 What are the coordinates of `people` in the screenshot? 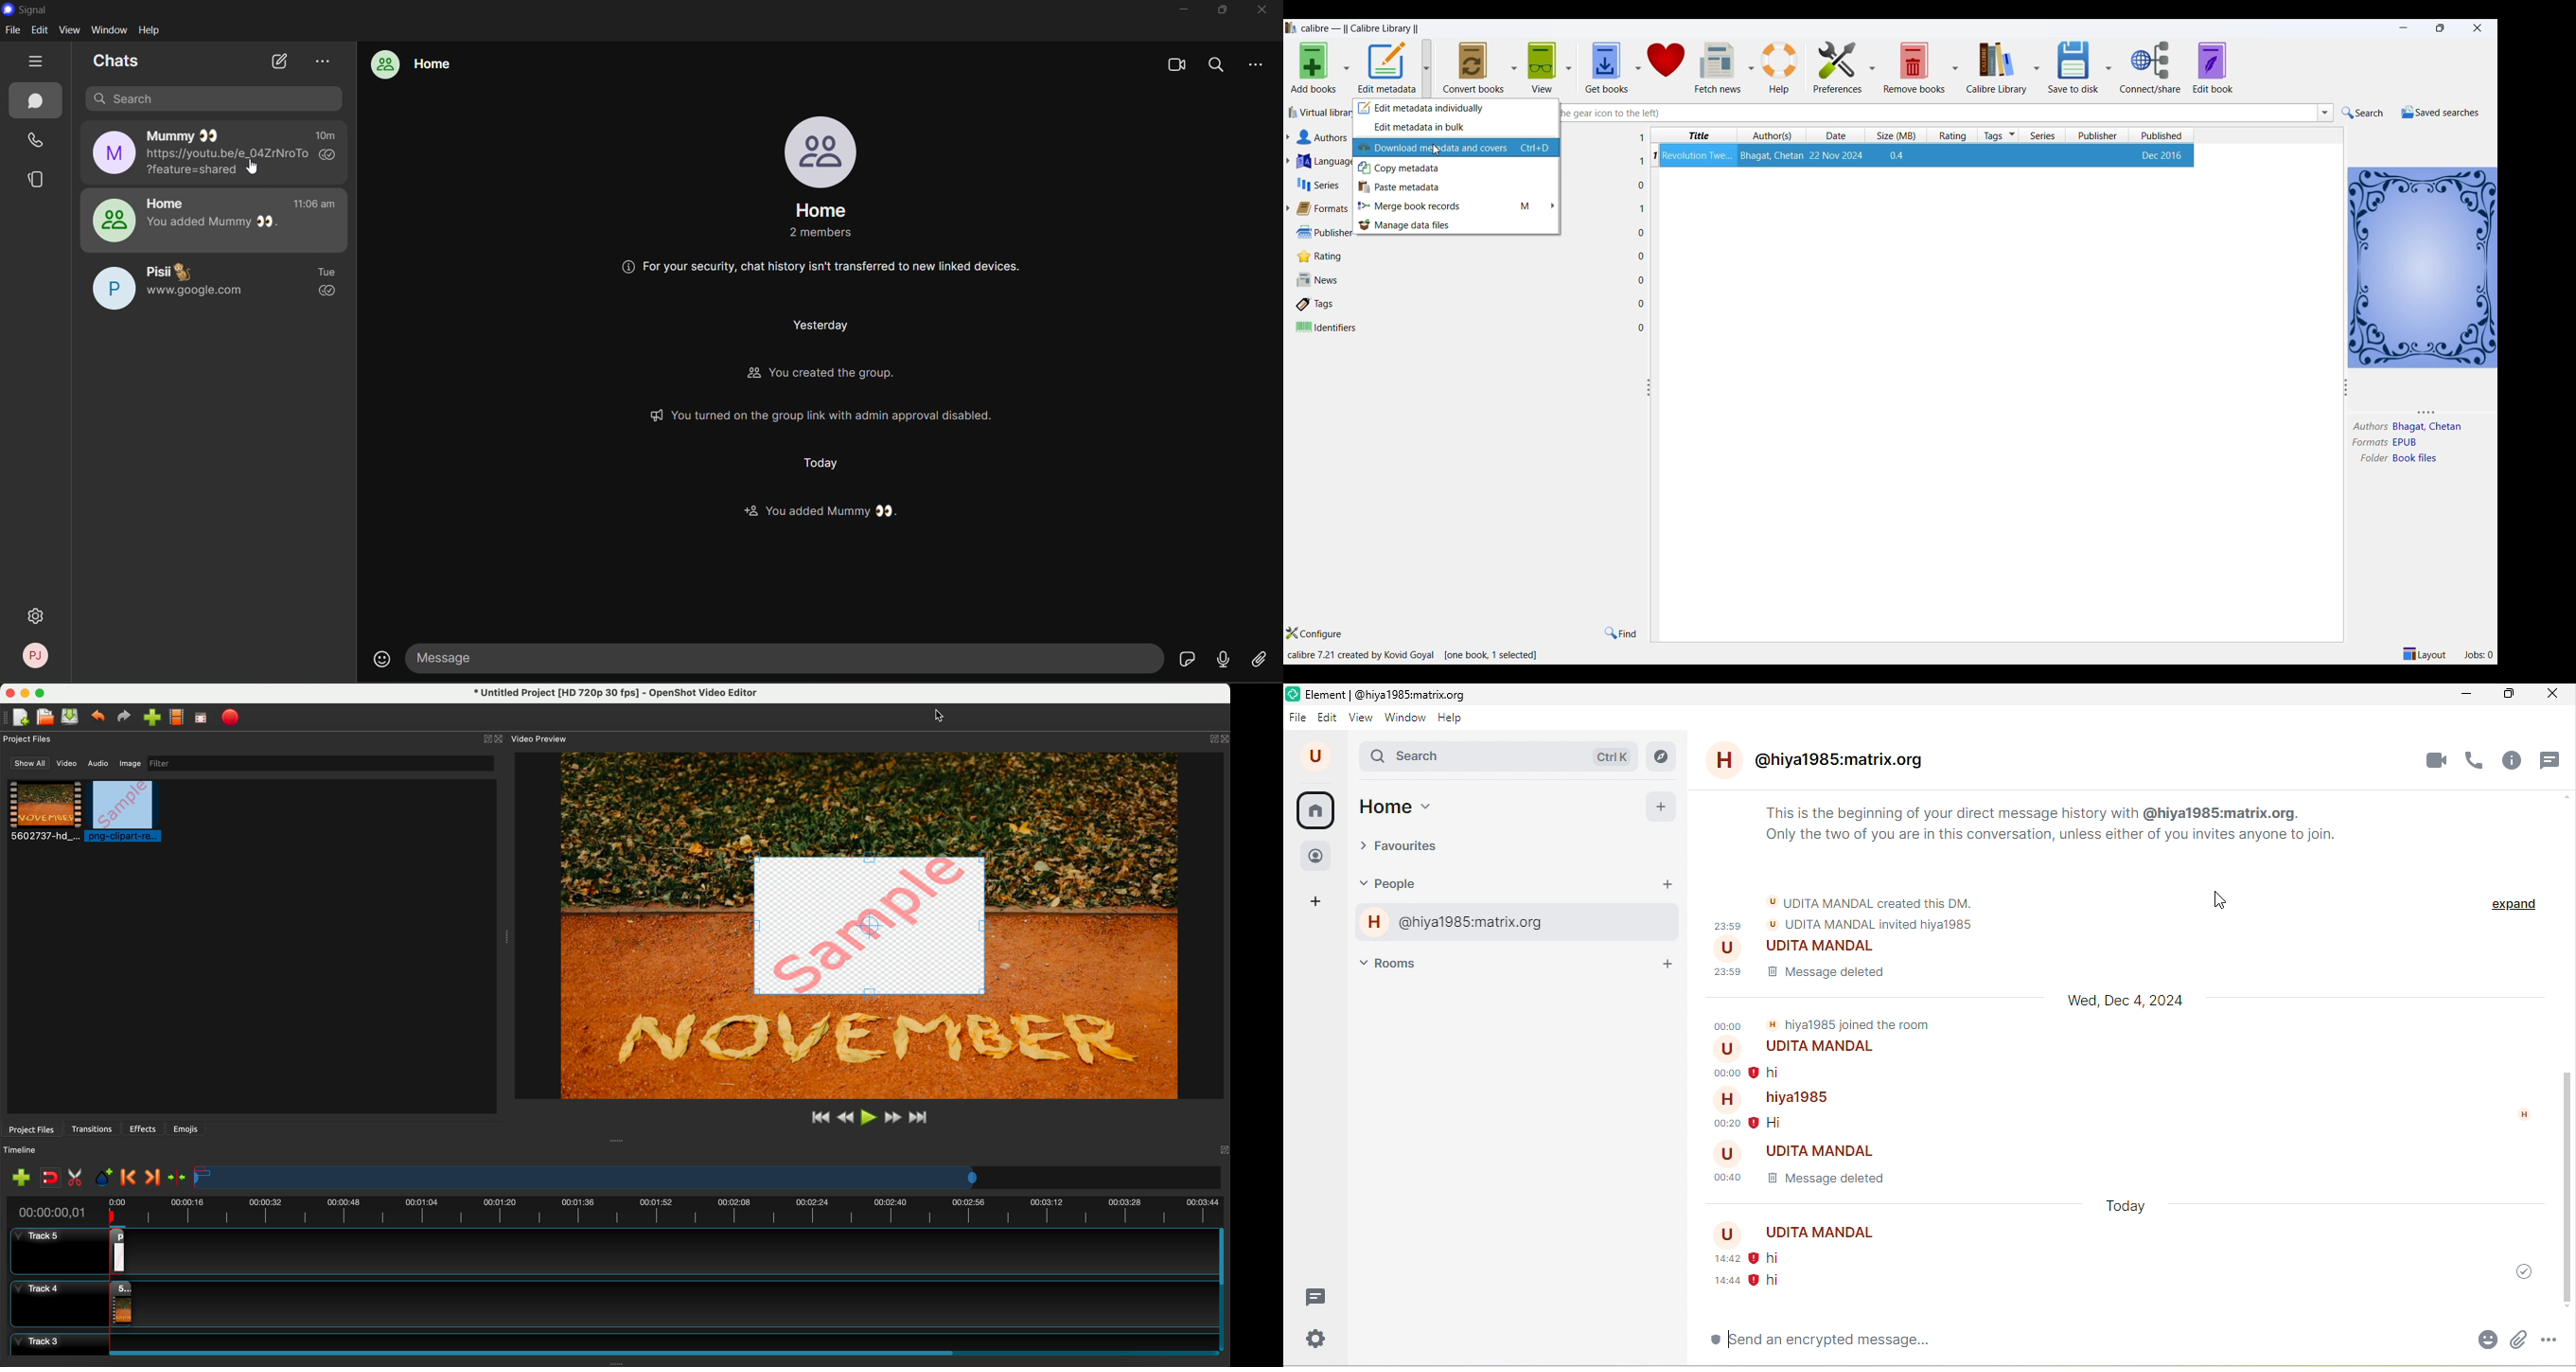 It's located at (1406, 884).